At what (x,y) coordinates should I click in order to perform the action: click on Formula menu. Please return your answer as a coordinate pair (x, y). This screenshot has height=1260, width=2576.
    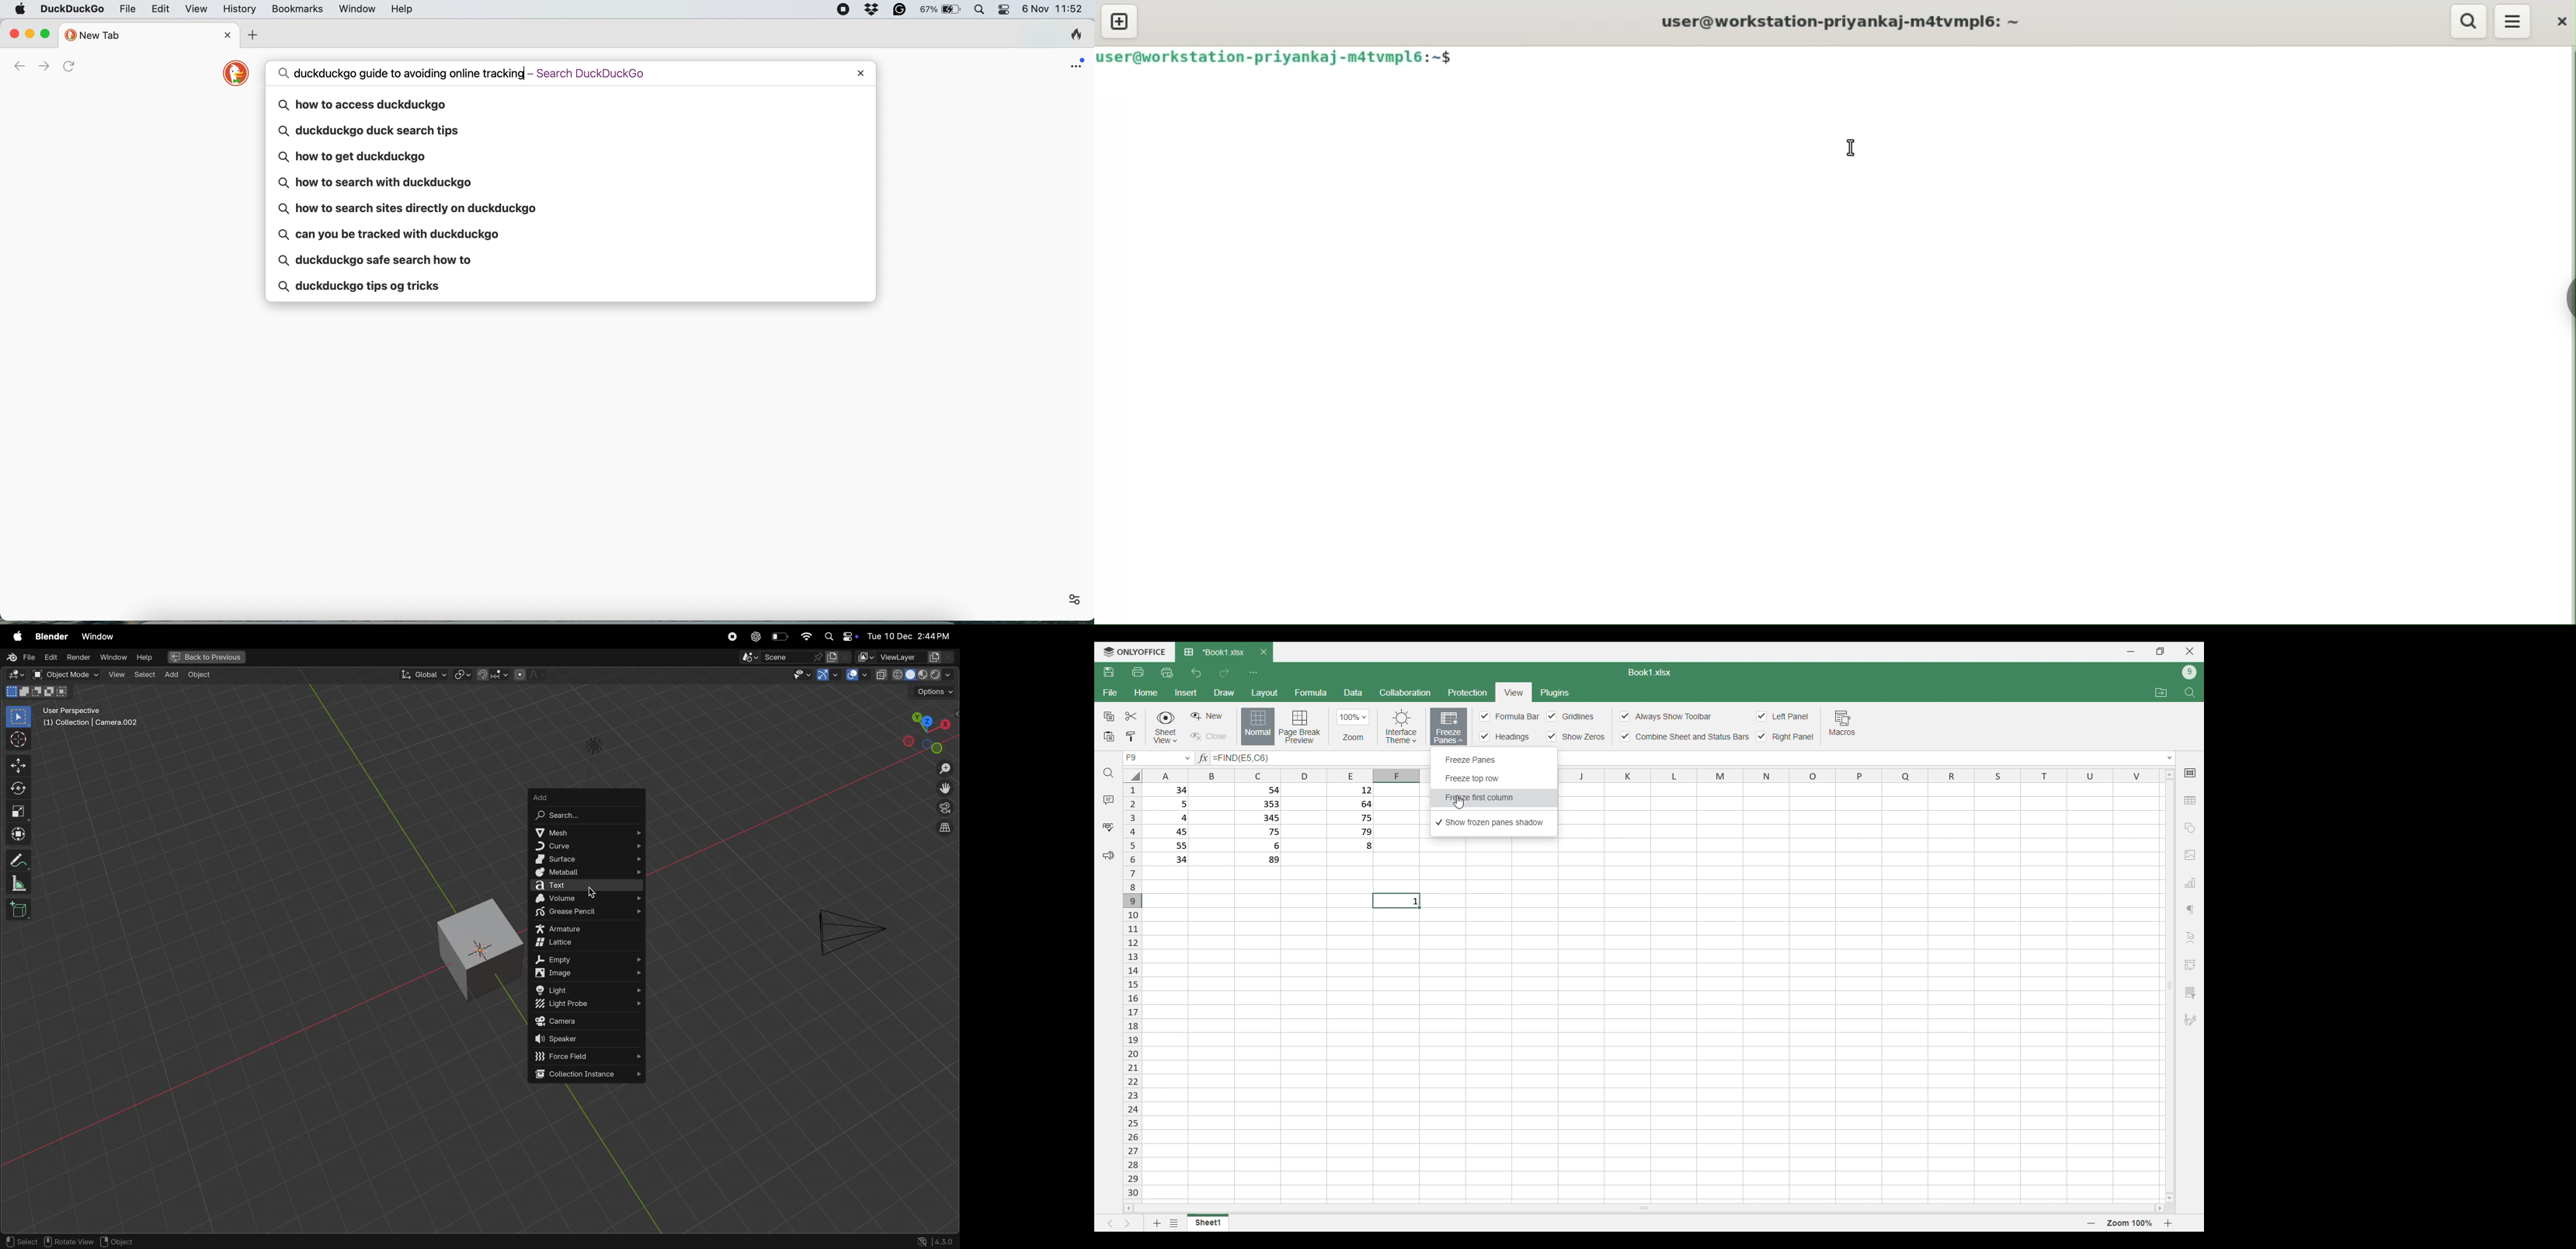
    Looking at the image, I should click on (1311, 694).